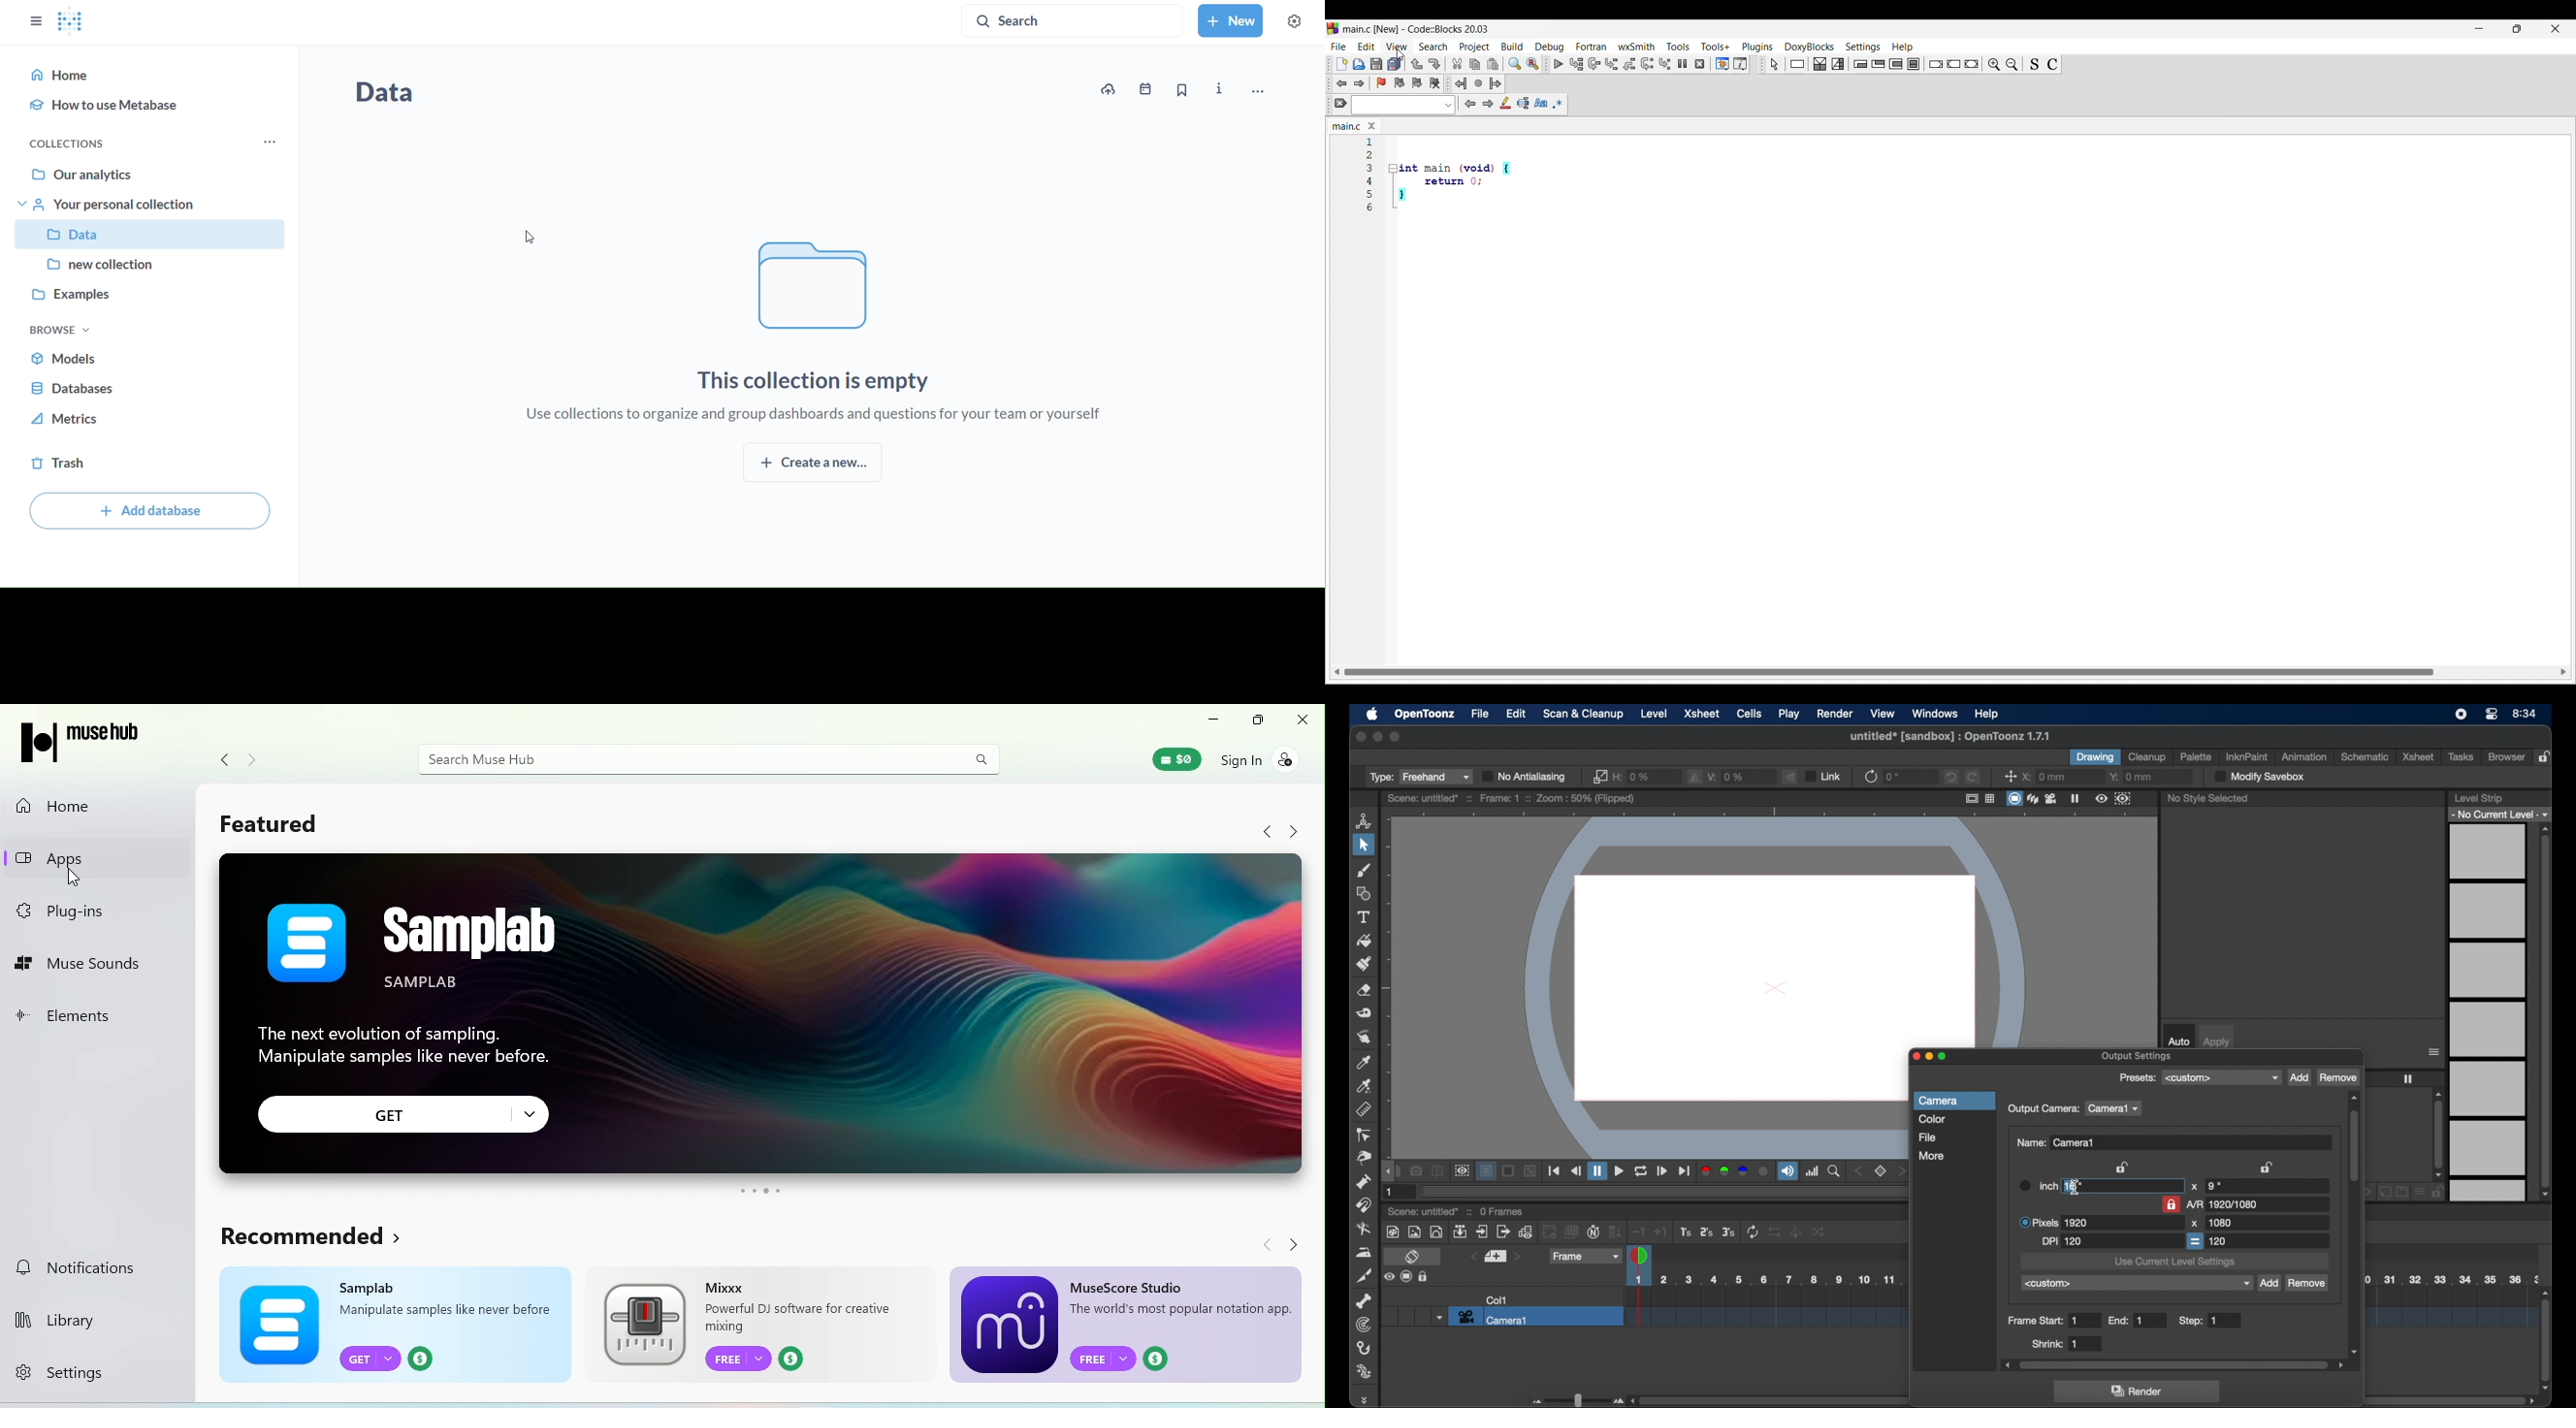  What do you see at coordinates (404, 1114) in the screenshot?
I see ` GET ` at bounding box center [404, 1114].